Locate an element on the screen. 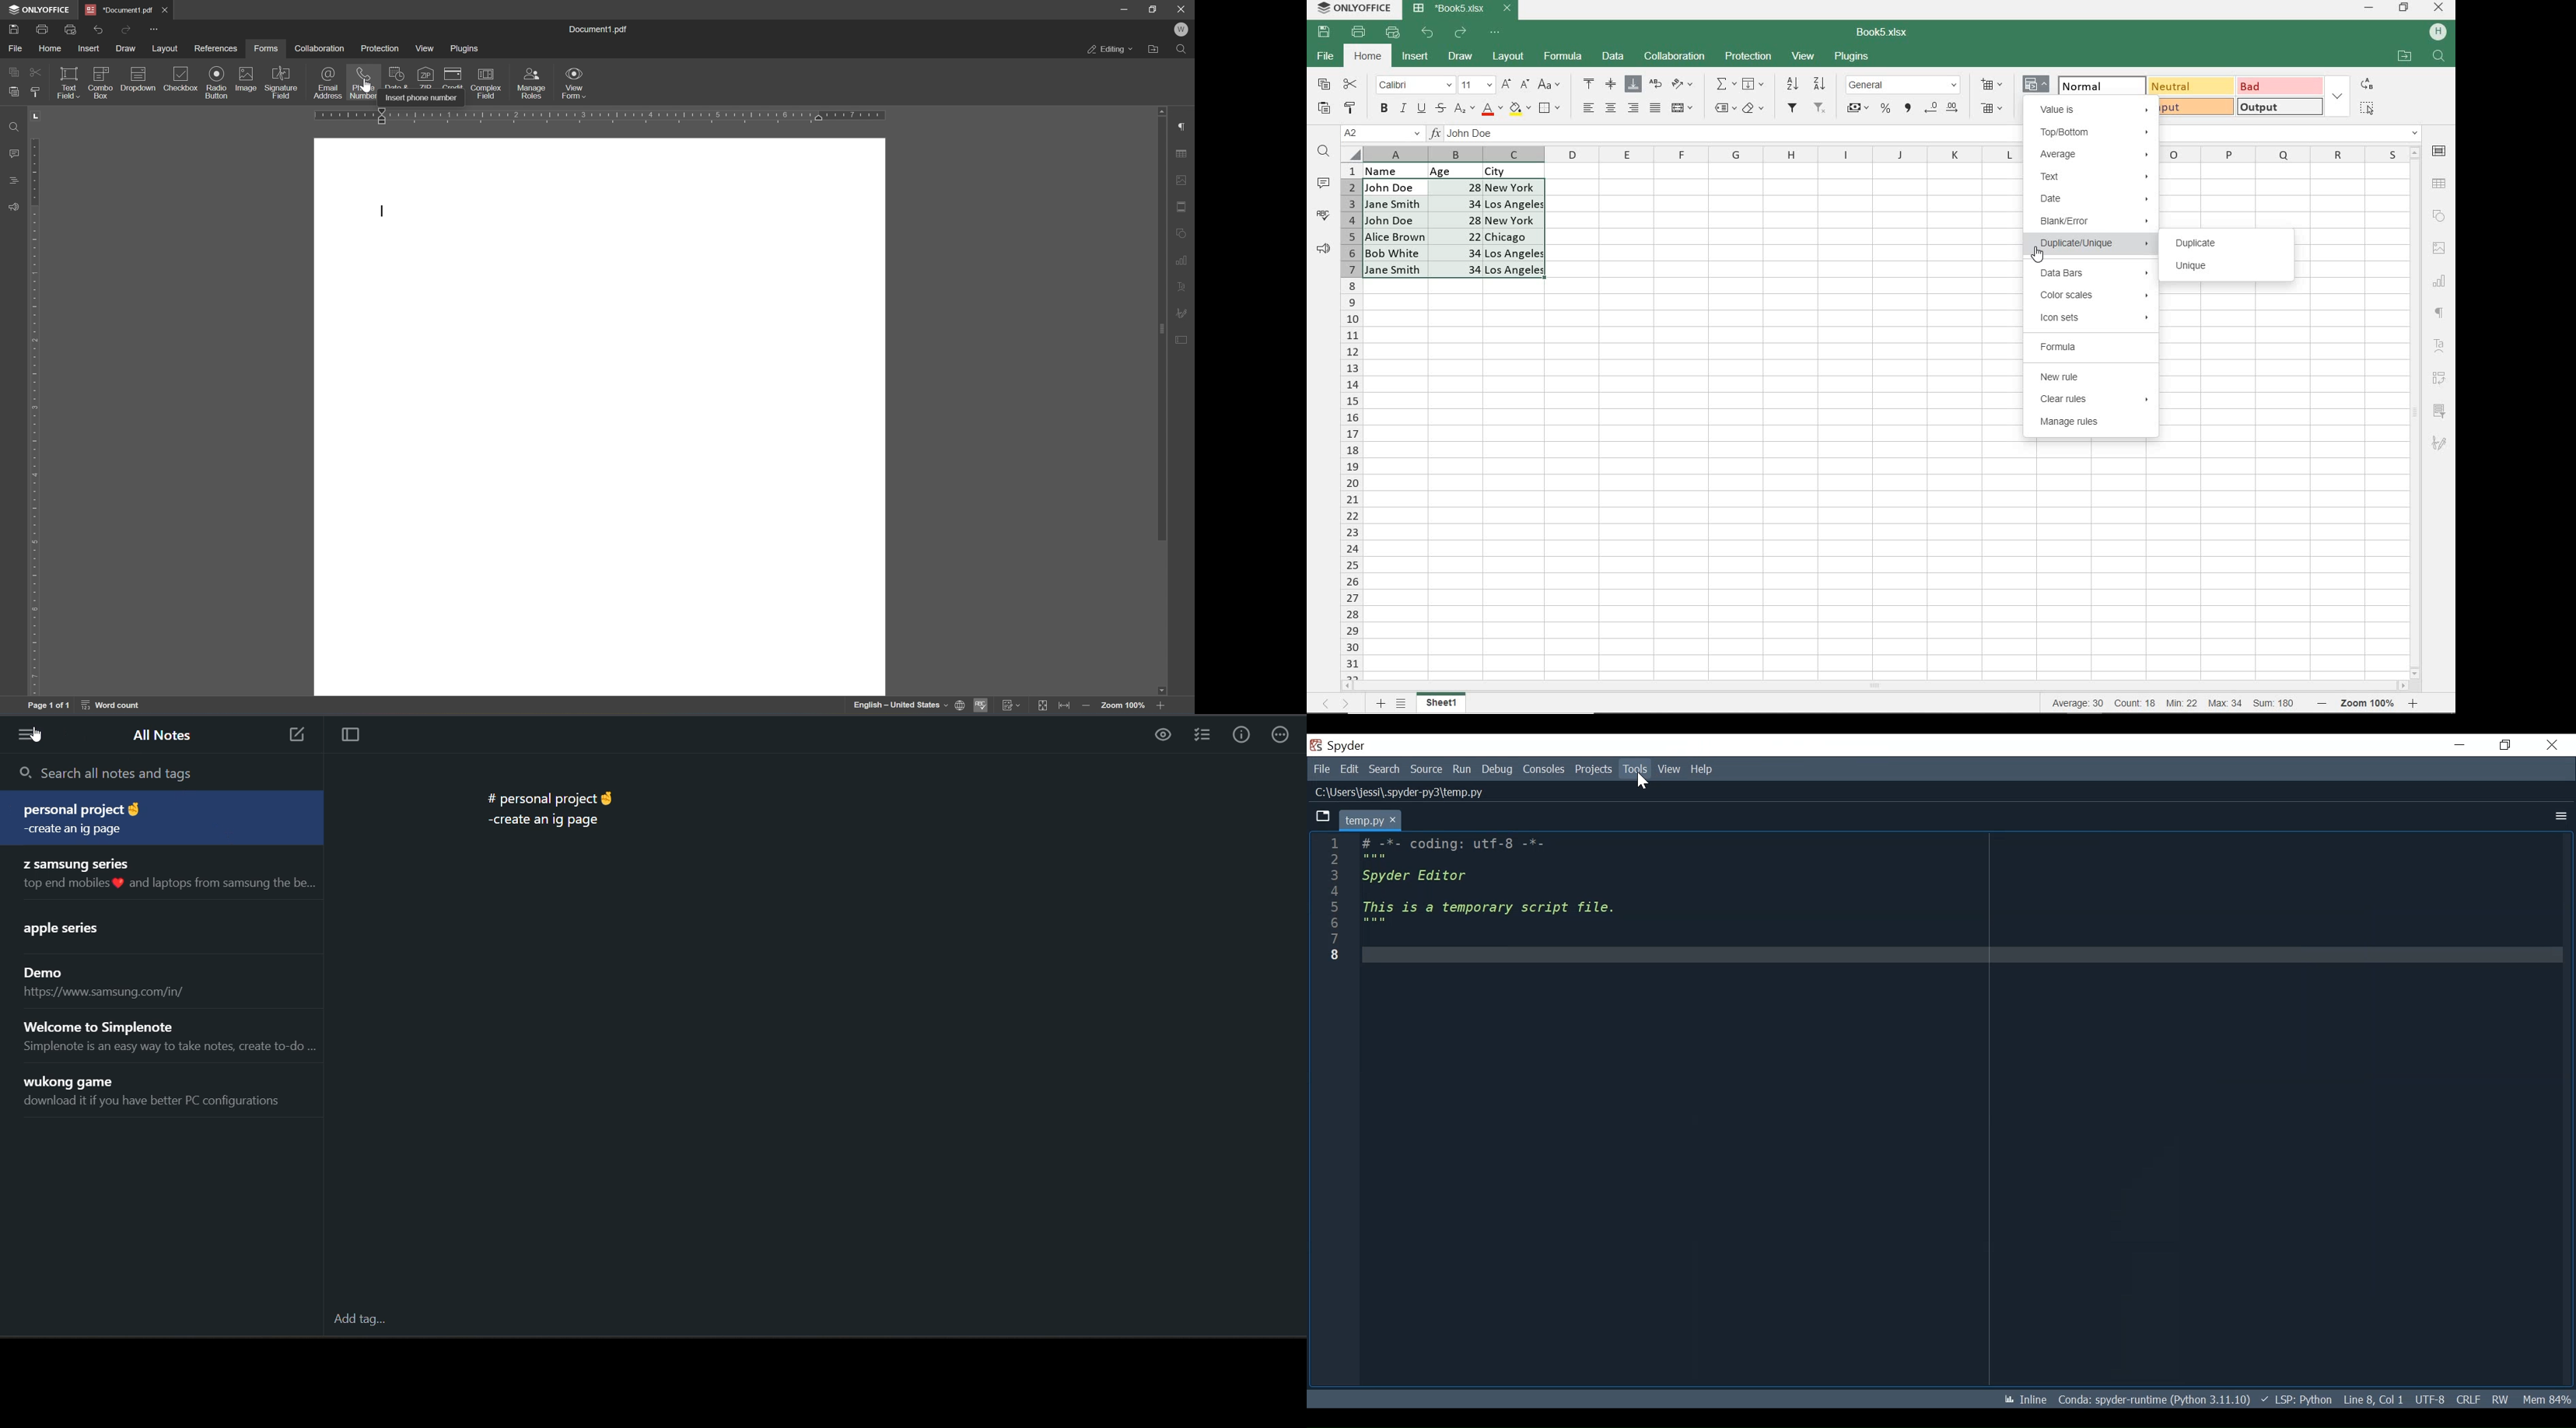 This screenshot has height=1428, width=2576. STRIKETHROUGH is located at coordinates (1439, 108).